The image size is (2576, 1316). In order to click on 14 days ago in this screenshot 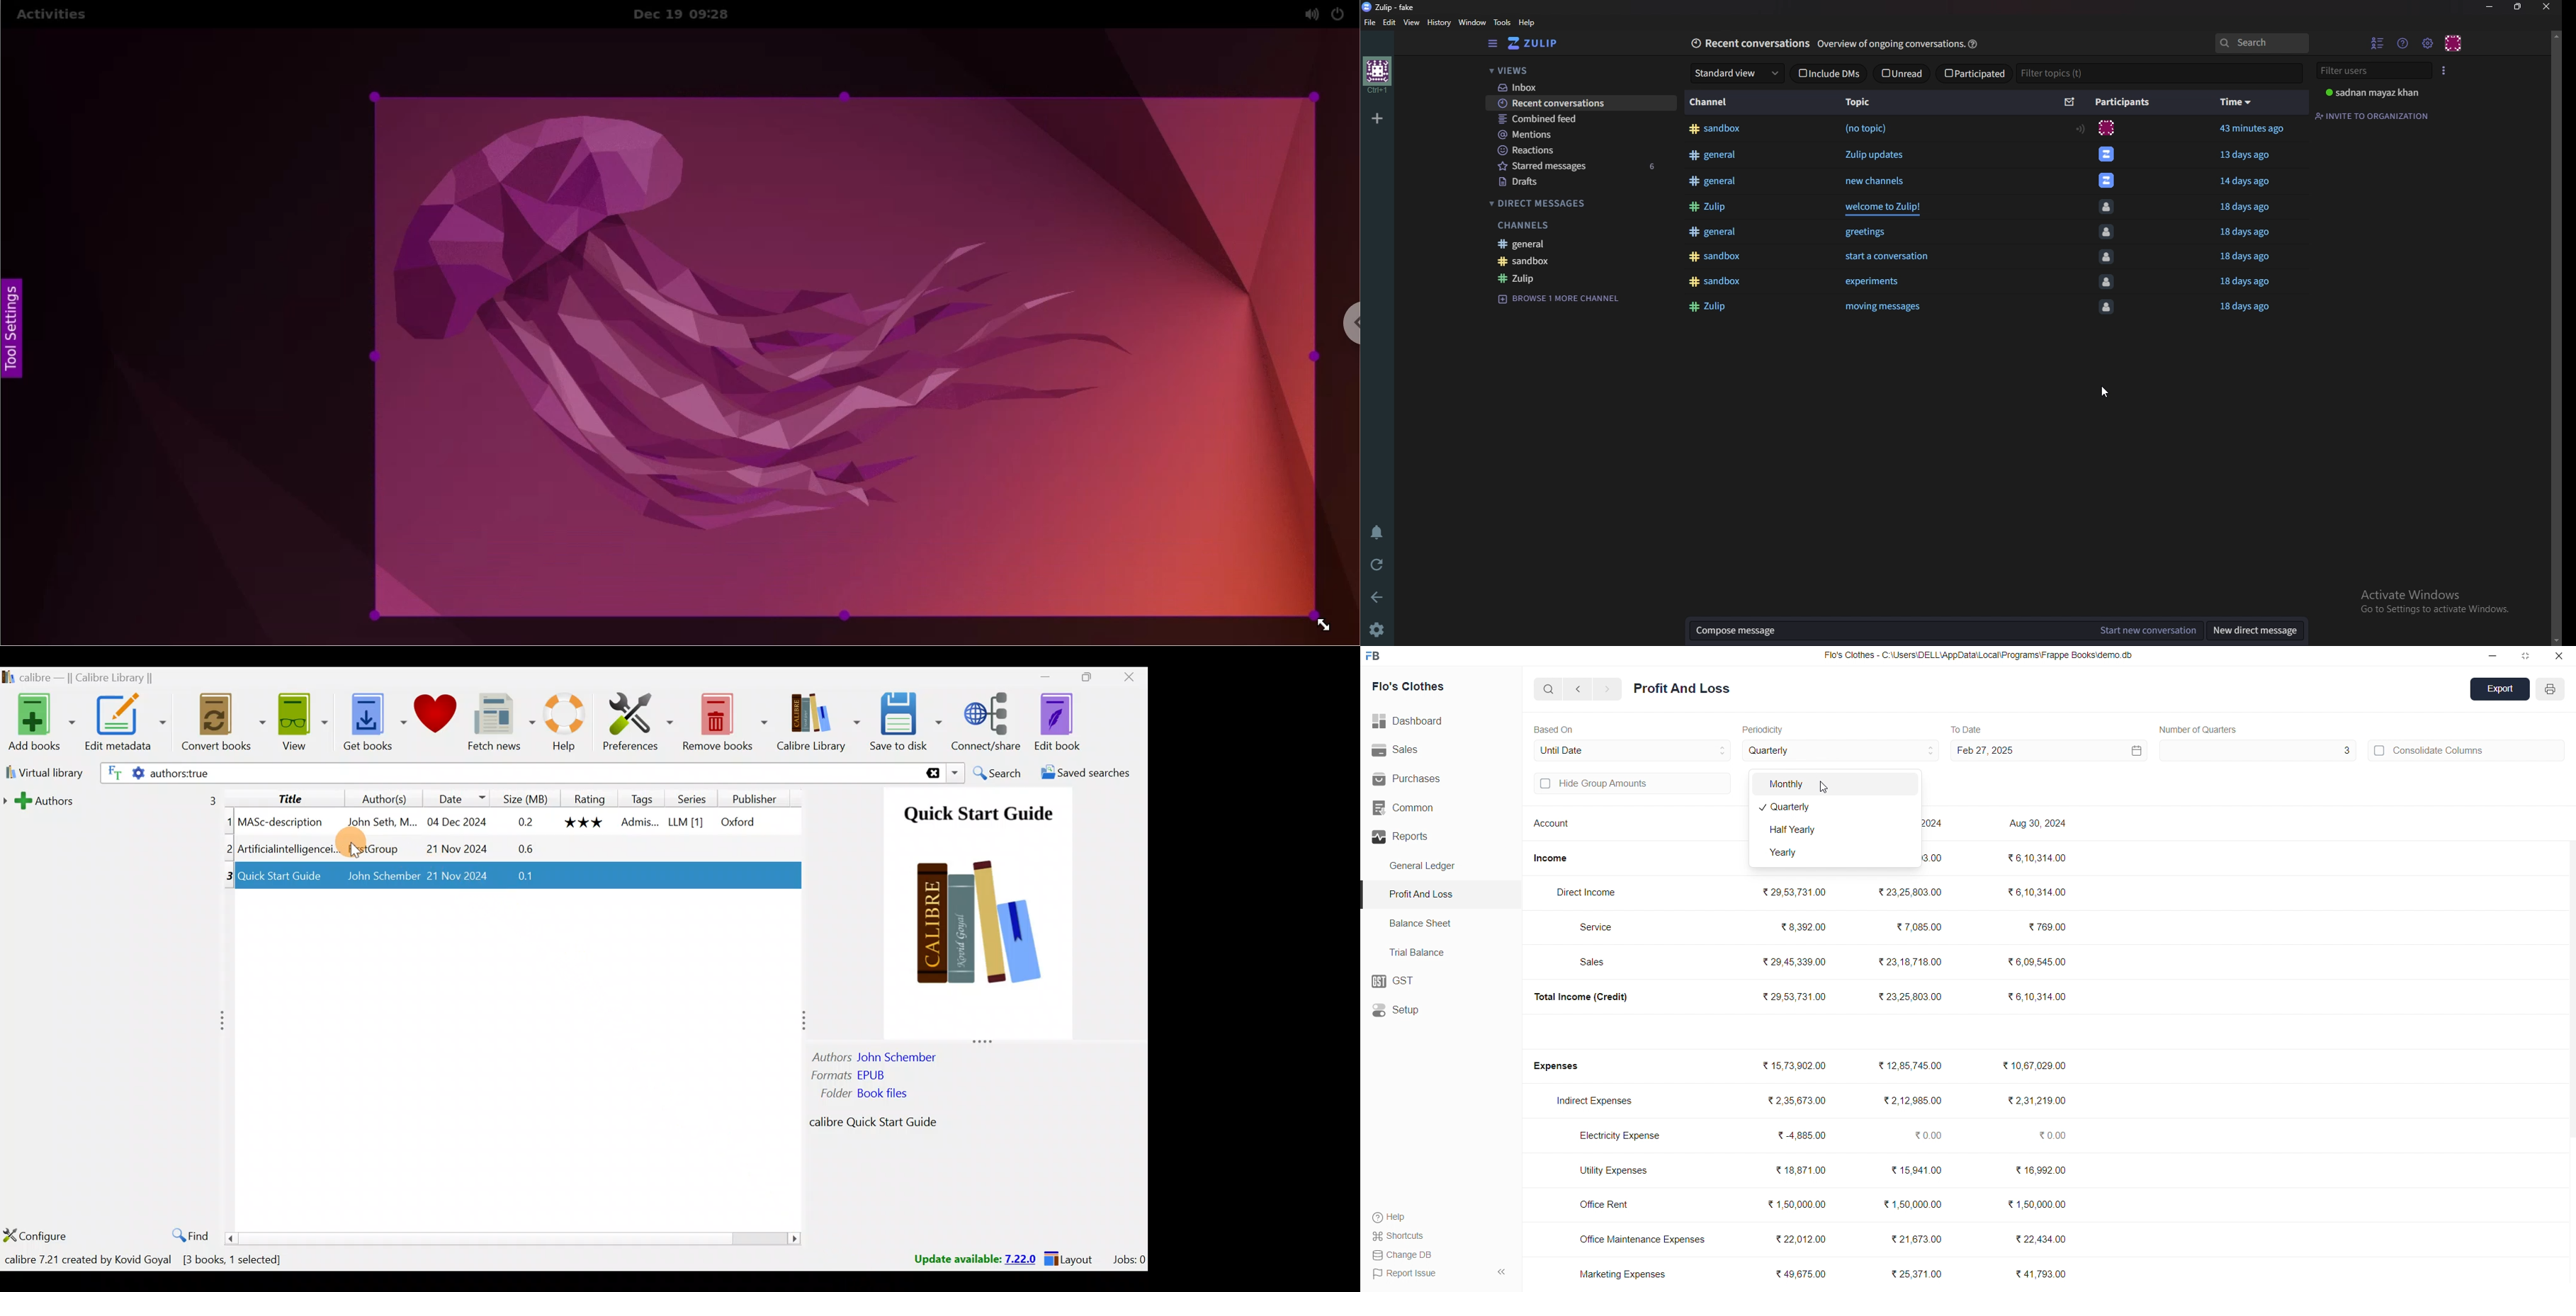, I will do `click(2249, 181)`.